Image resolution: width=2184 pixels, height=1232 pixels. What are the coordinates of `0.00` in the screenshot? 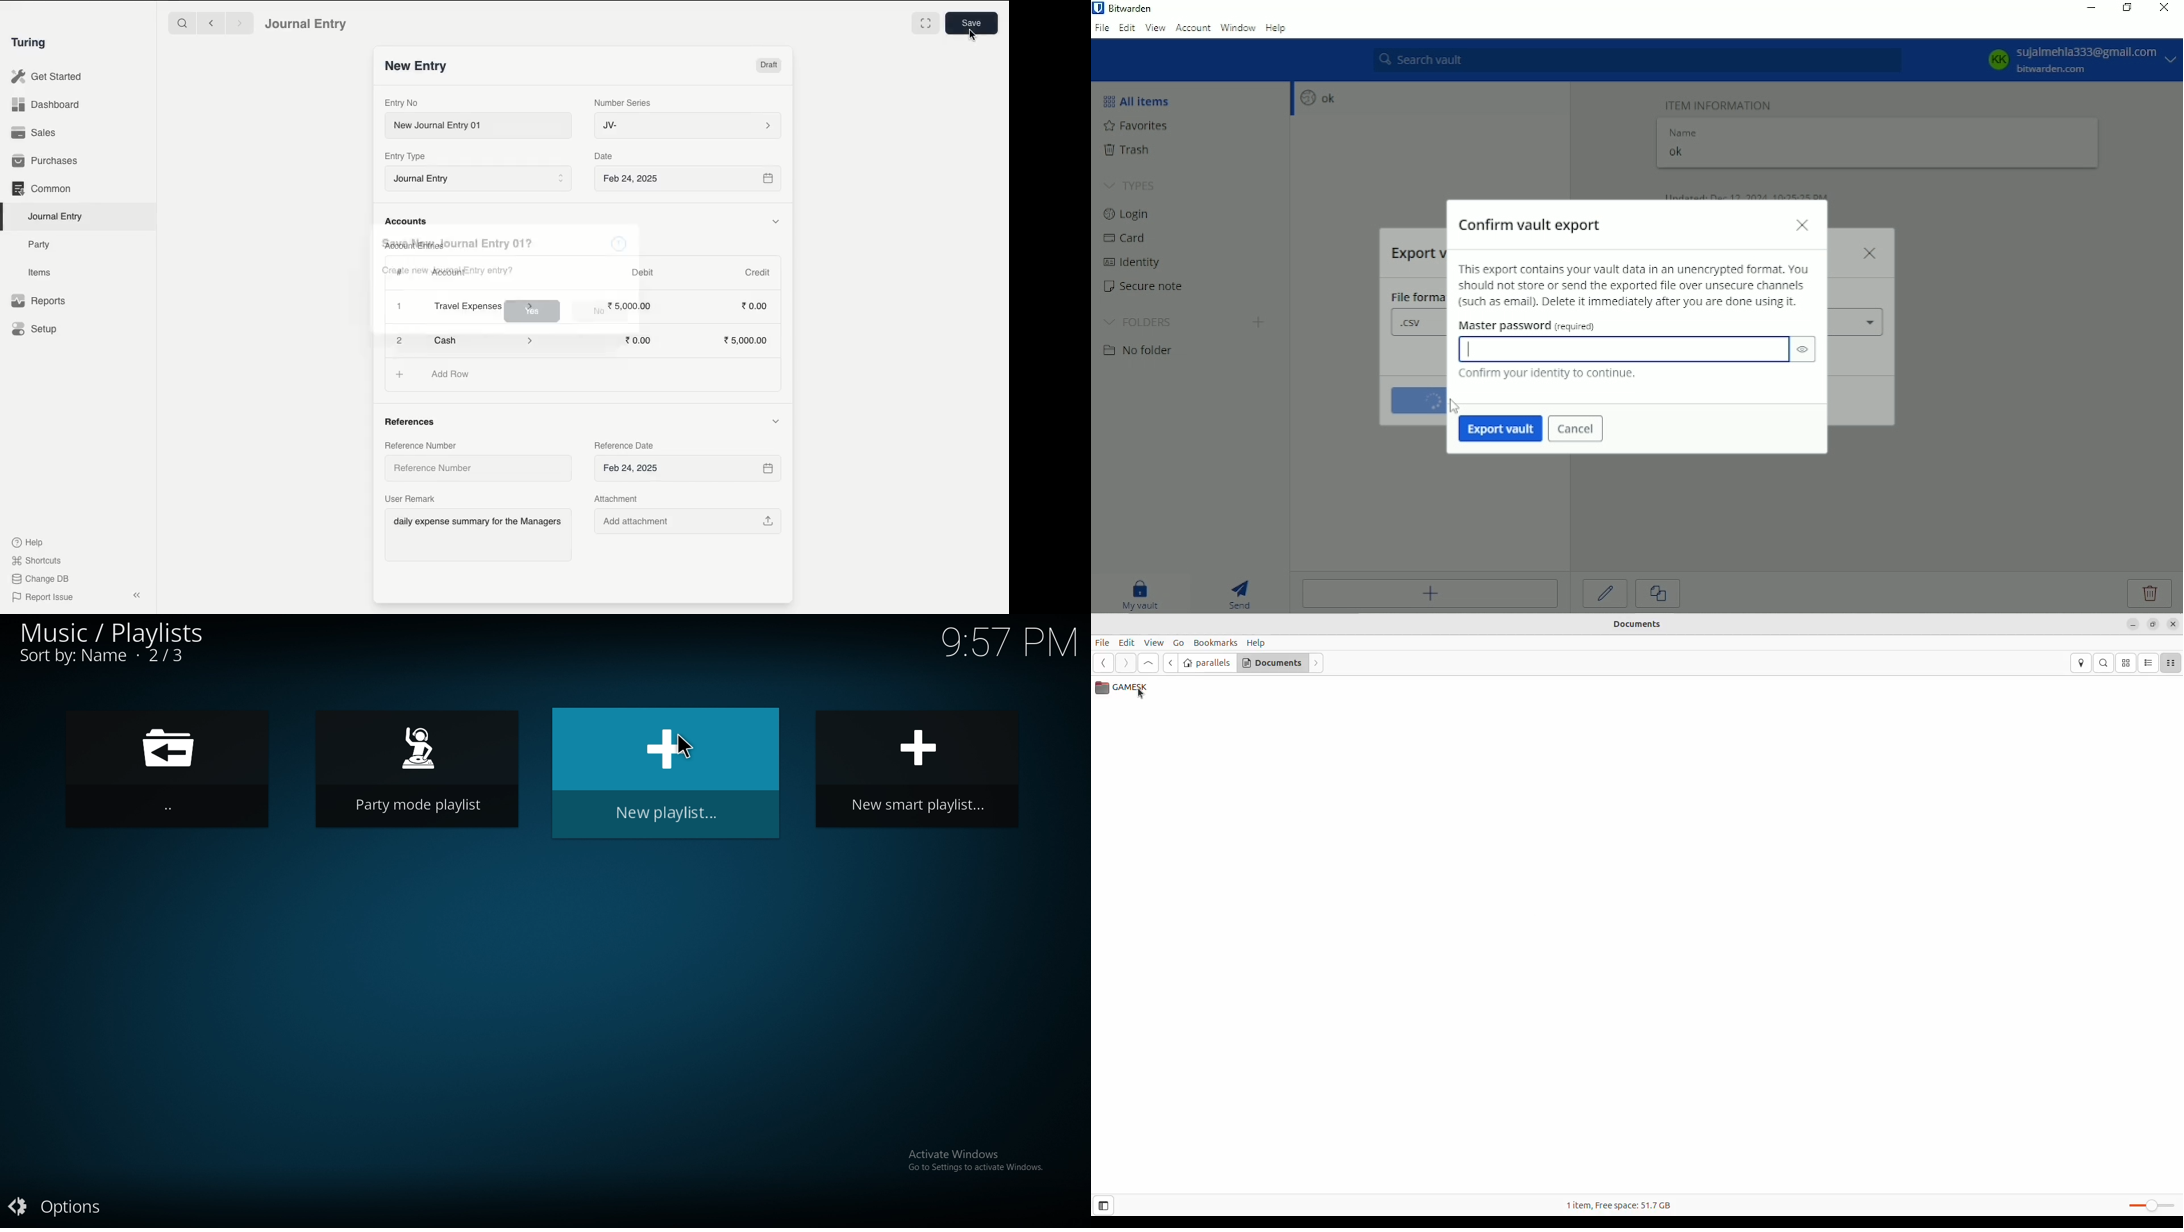 It's located at (756, 305).